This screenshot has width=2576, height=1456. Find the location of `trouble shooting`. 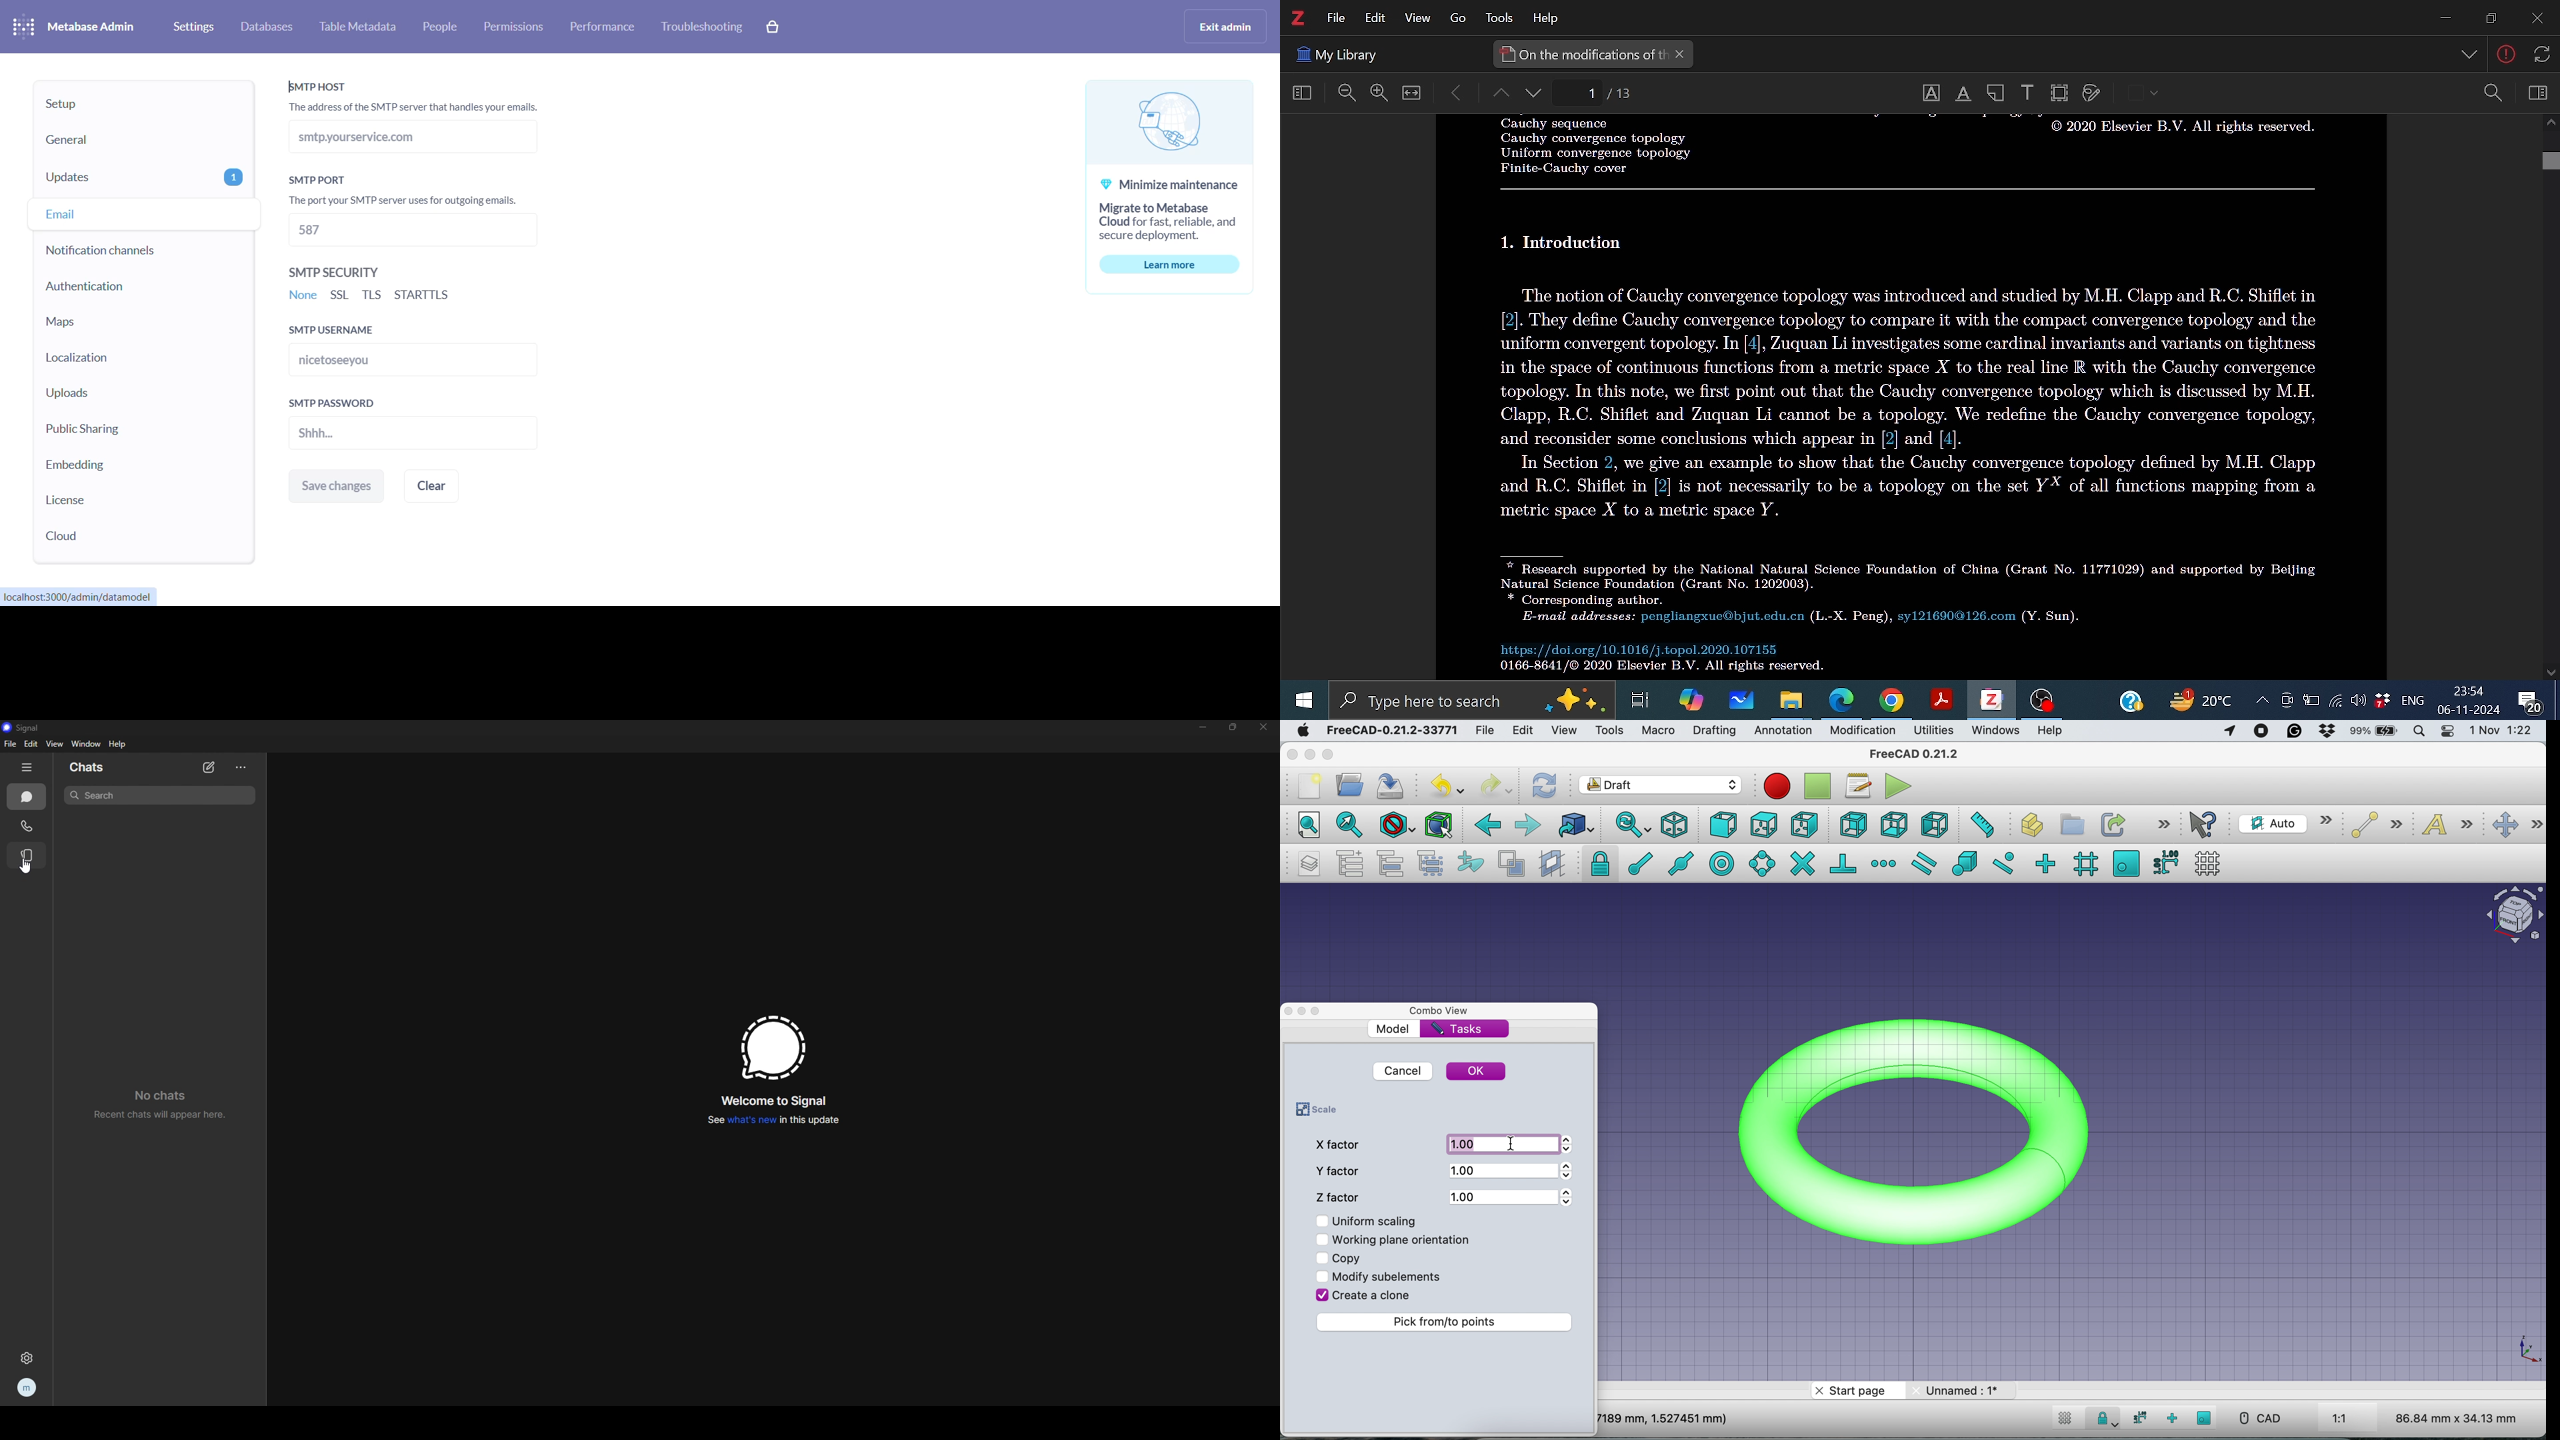

trouble shooting is located at coordinates (703, 27).